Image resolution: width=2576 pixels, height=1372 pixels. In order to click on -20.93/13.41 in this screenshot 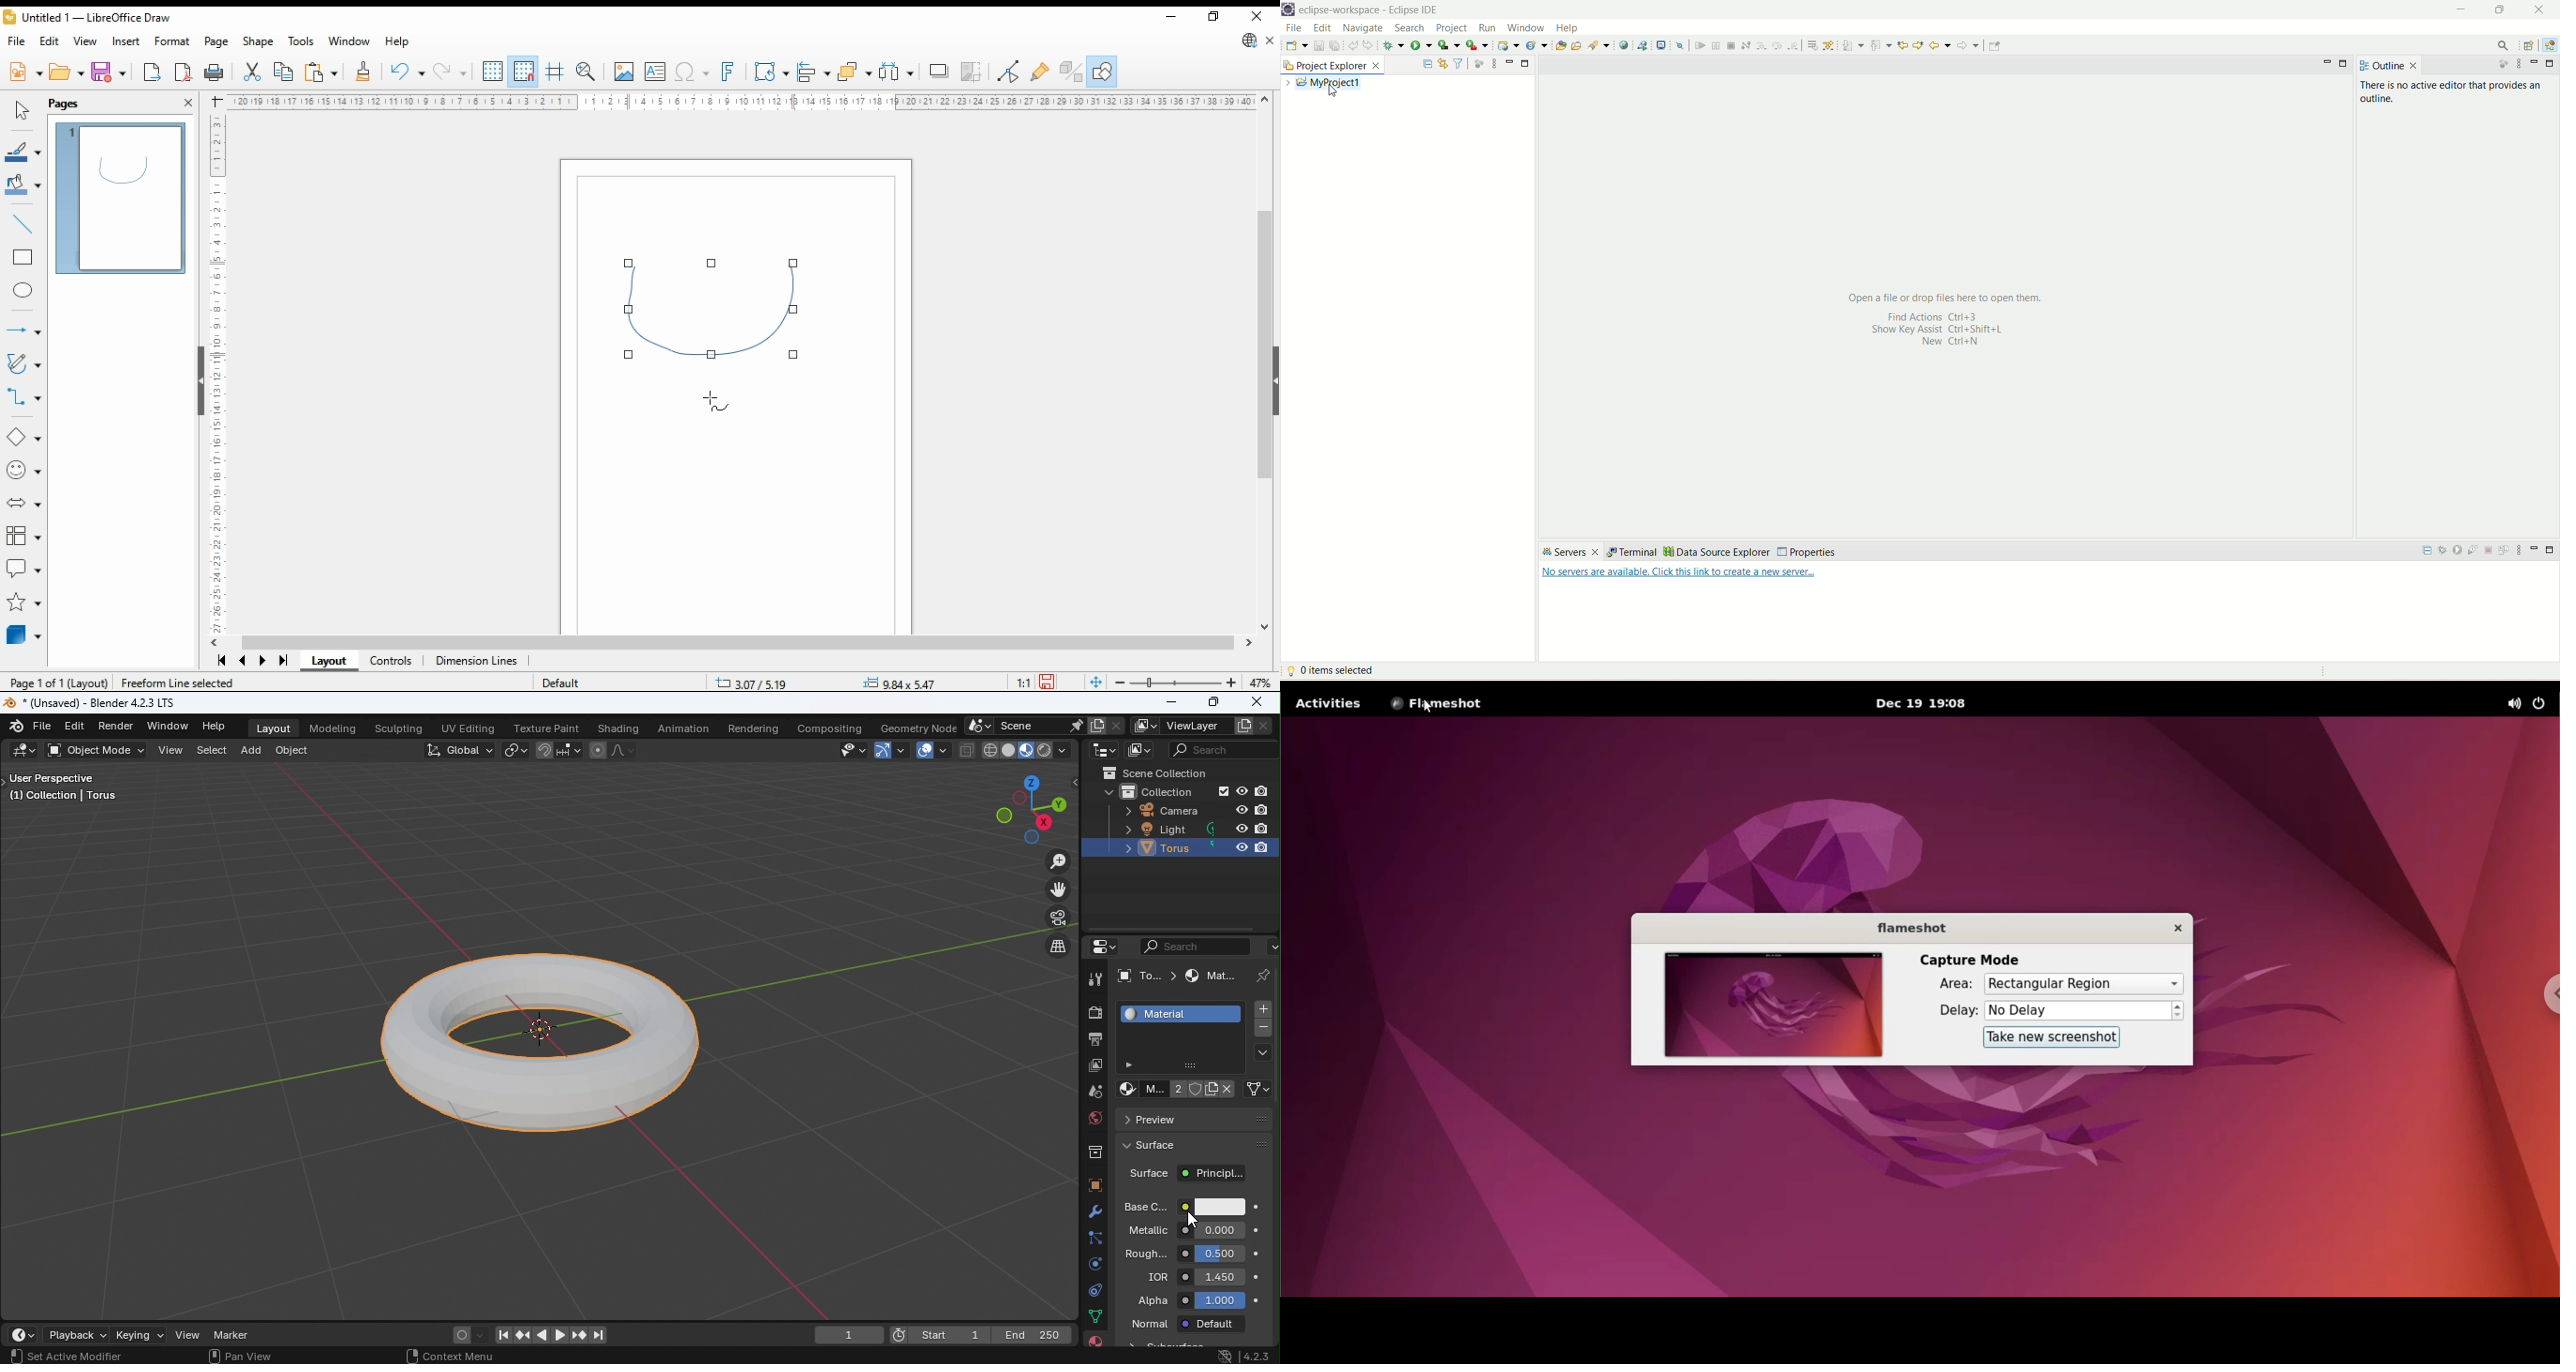, I will do `click(756, 683)`.